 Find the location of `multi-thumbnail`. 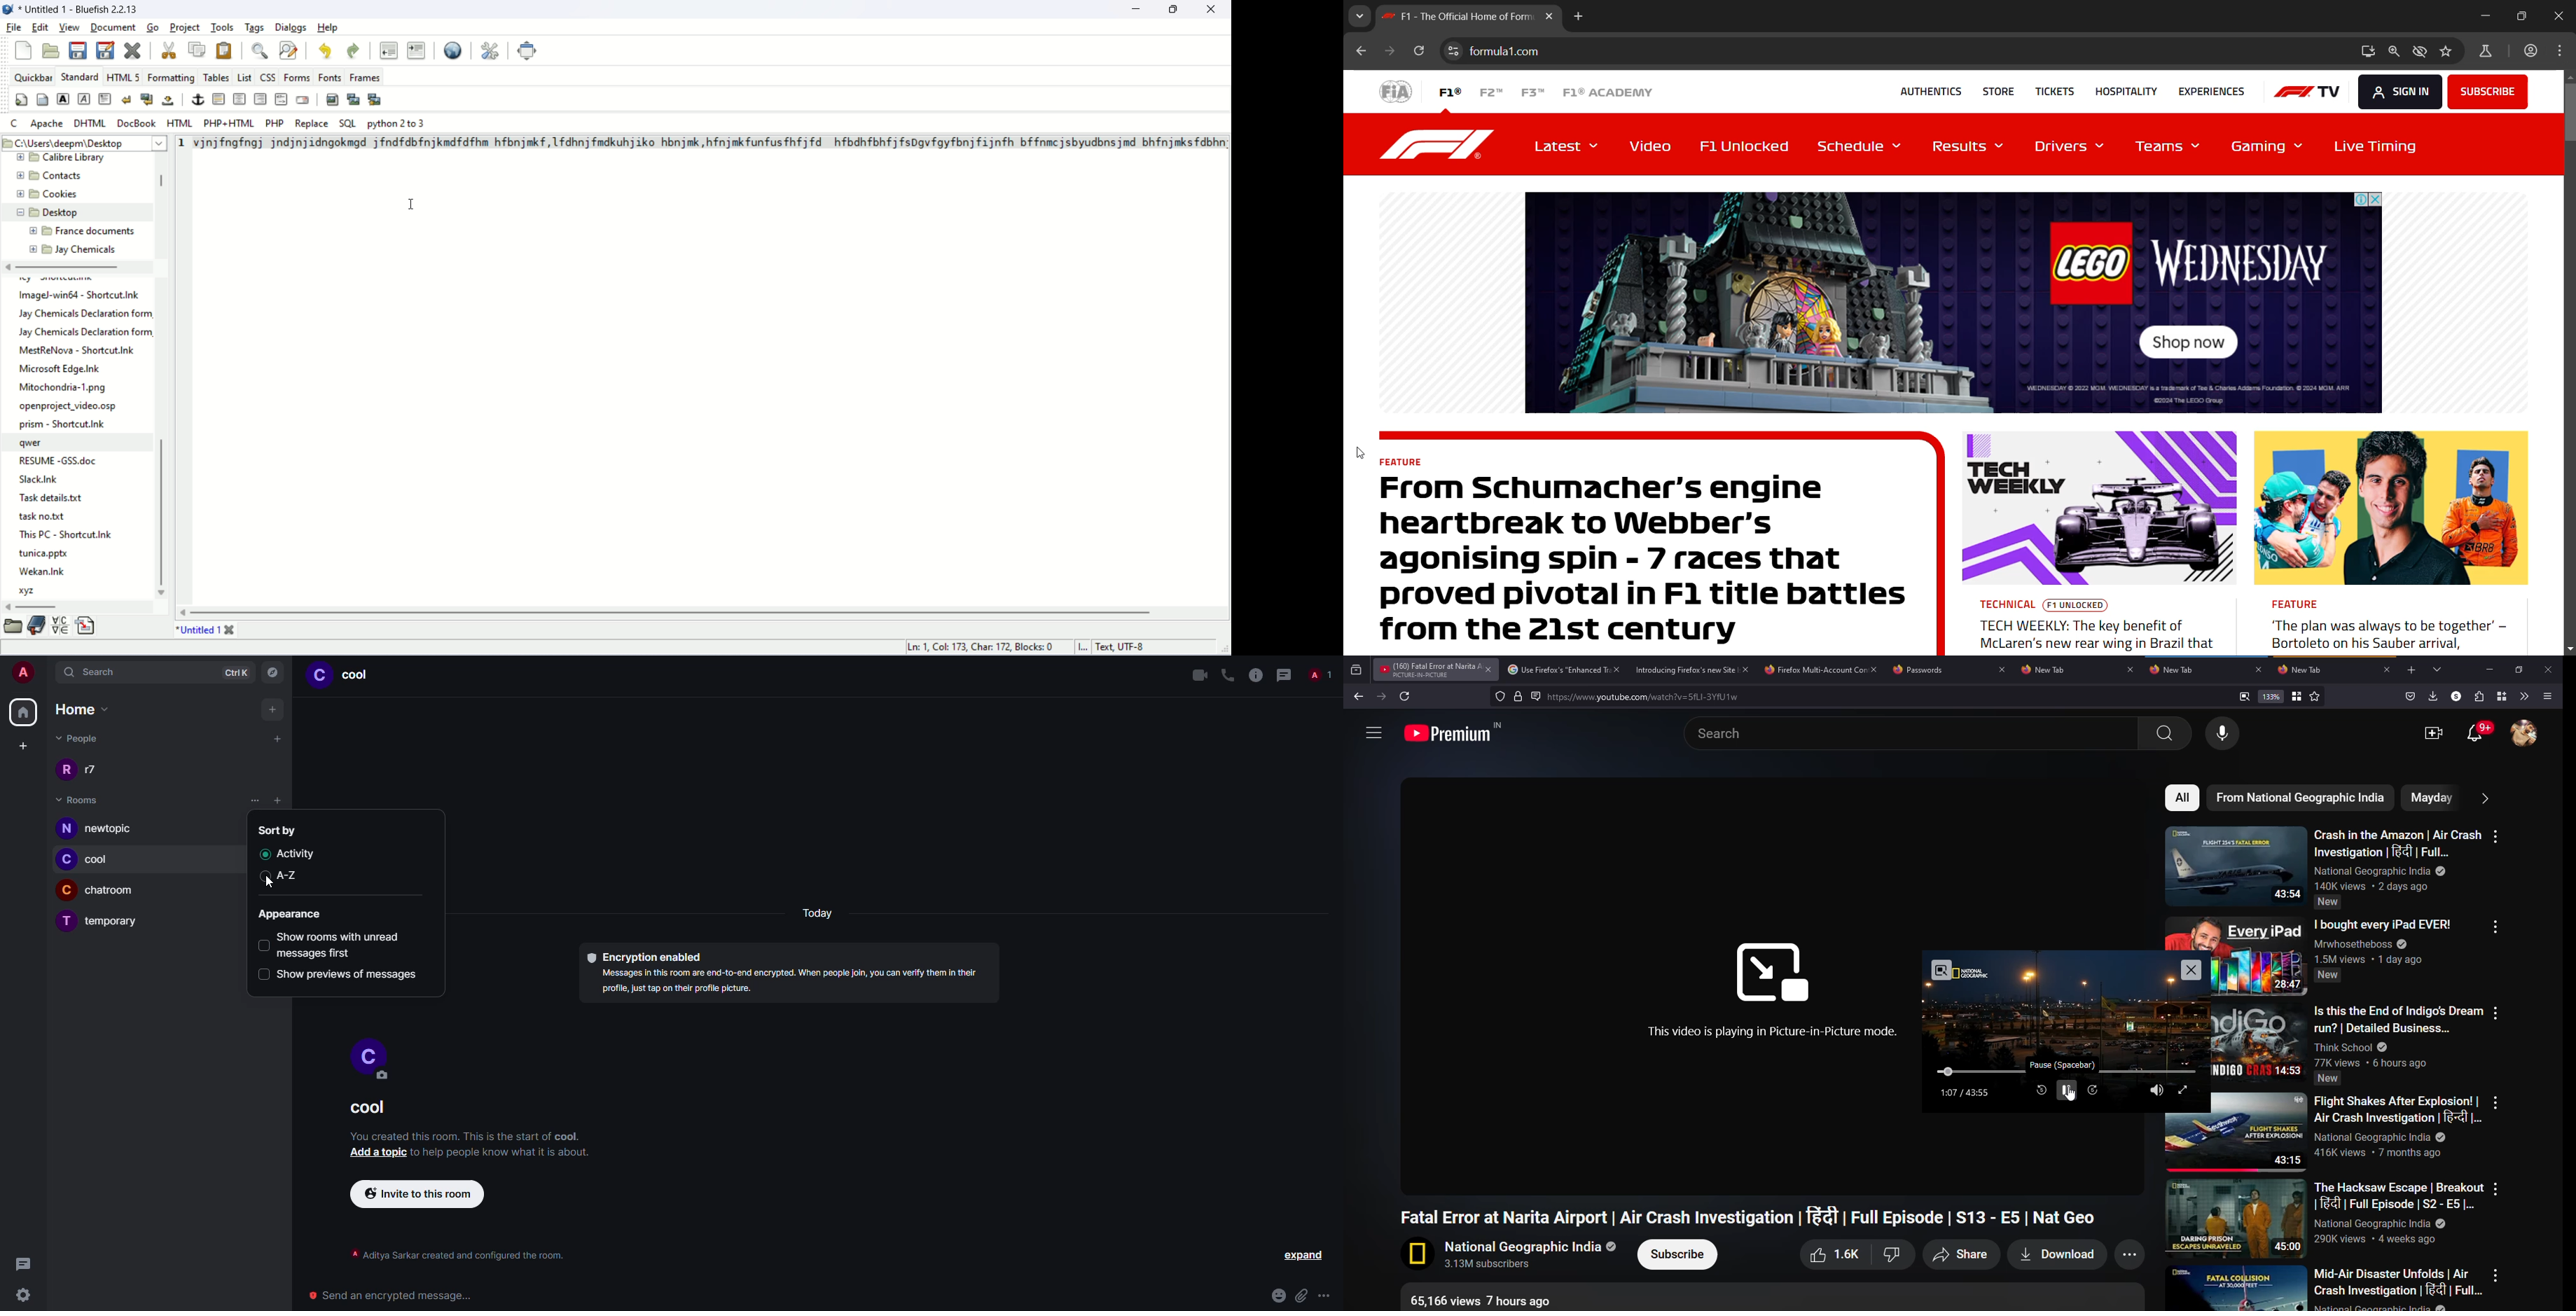

multi-thumbnail is located at coordinates (375, 99).